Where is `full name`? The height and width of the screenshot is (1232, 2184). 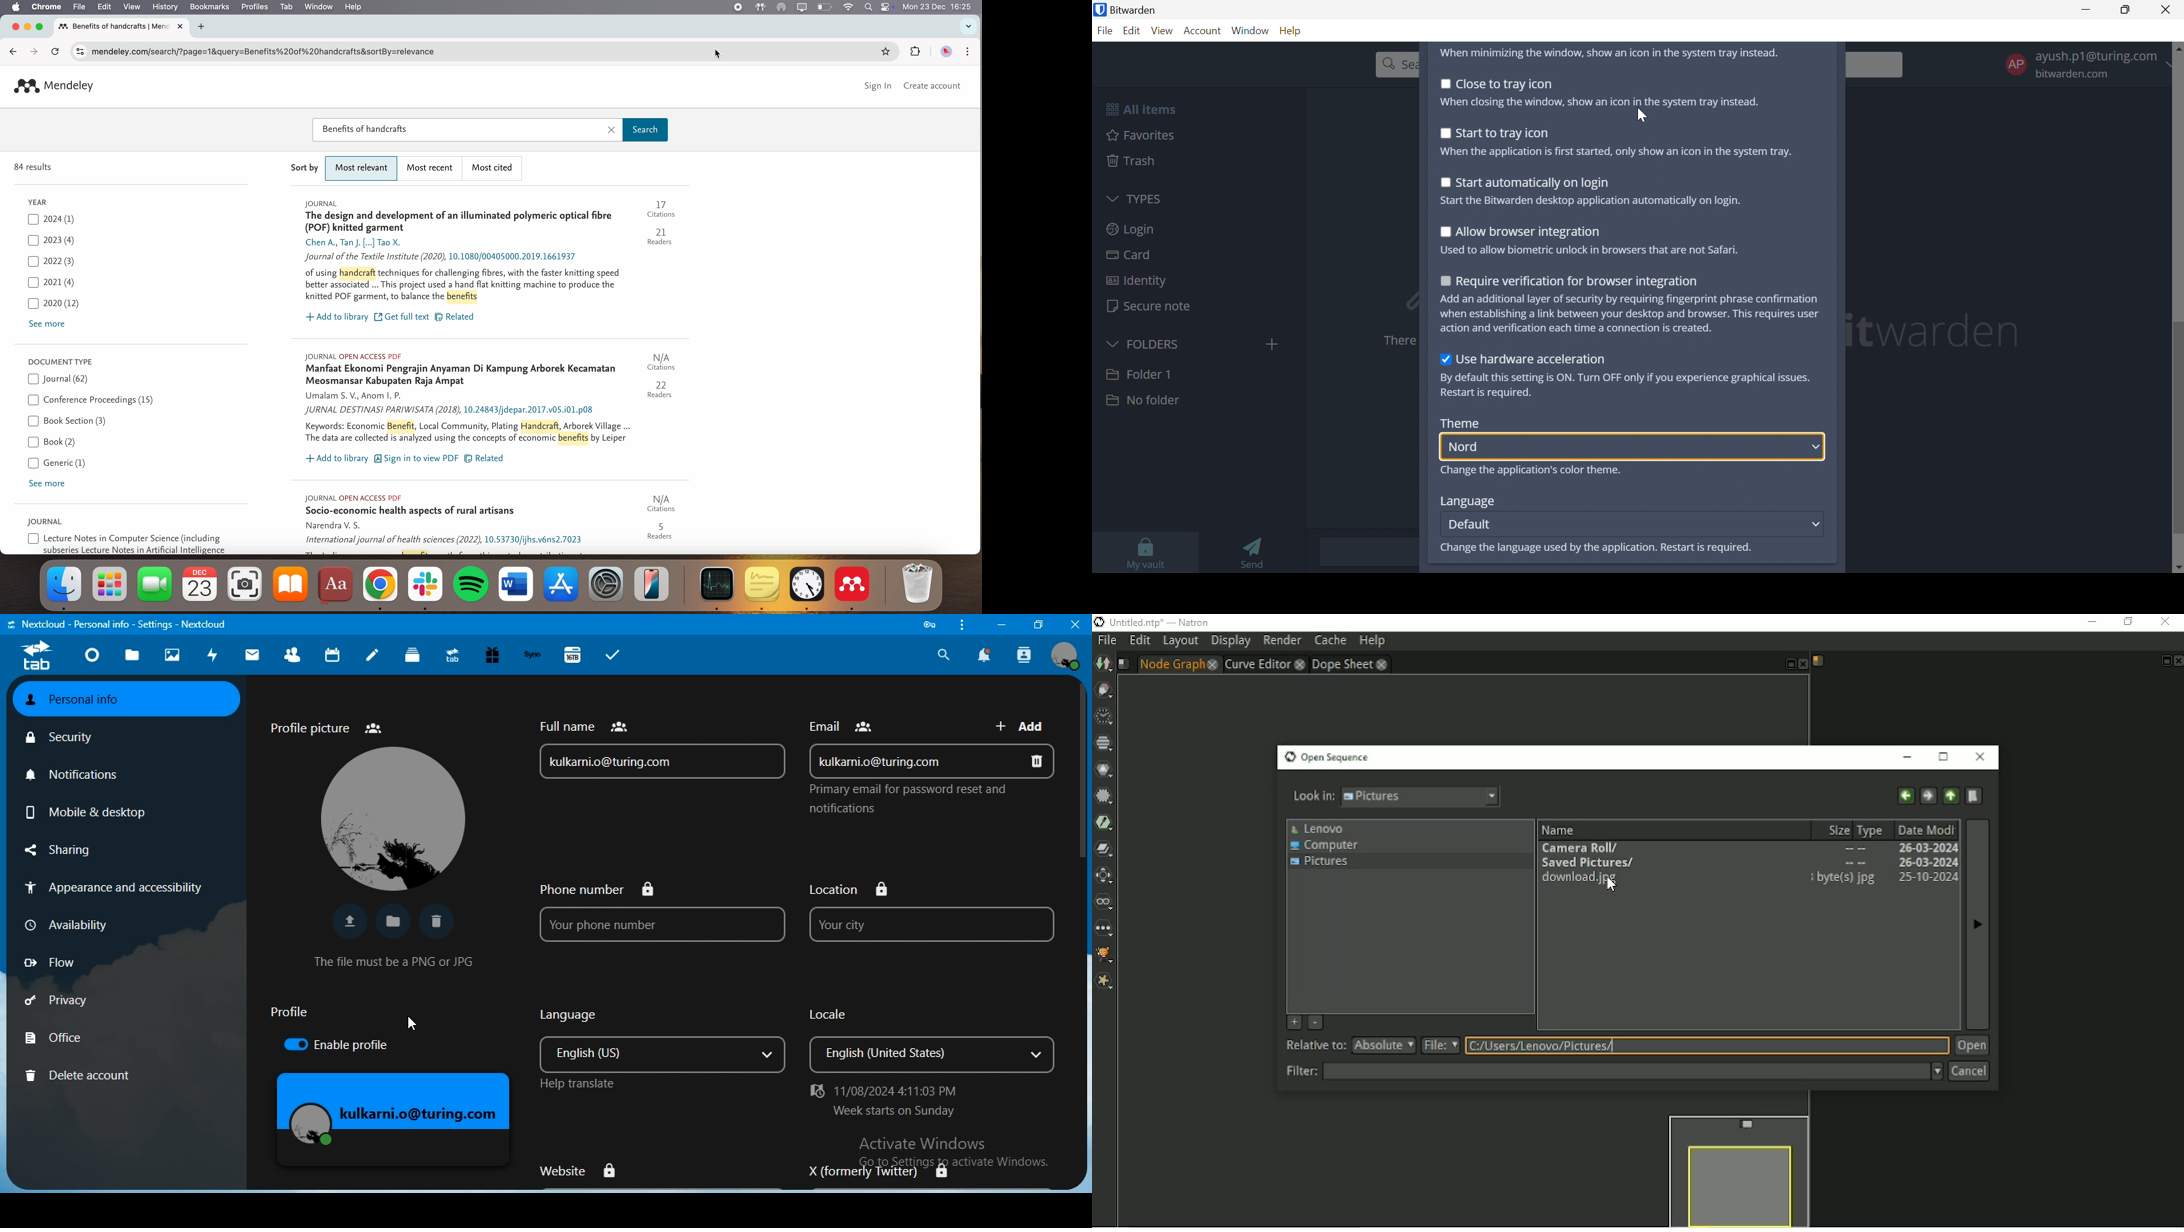
full name is located at coordinates (662, 748).